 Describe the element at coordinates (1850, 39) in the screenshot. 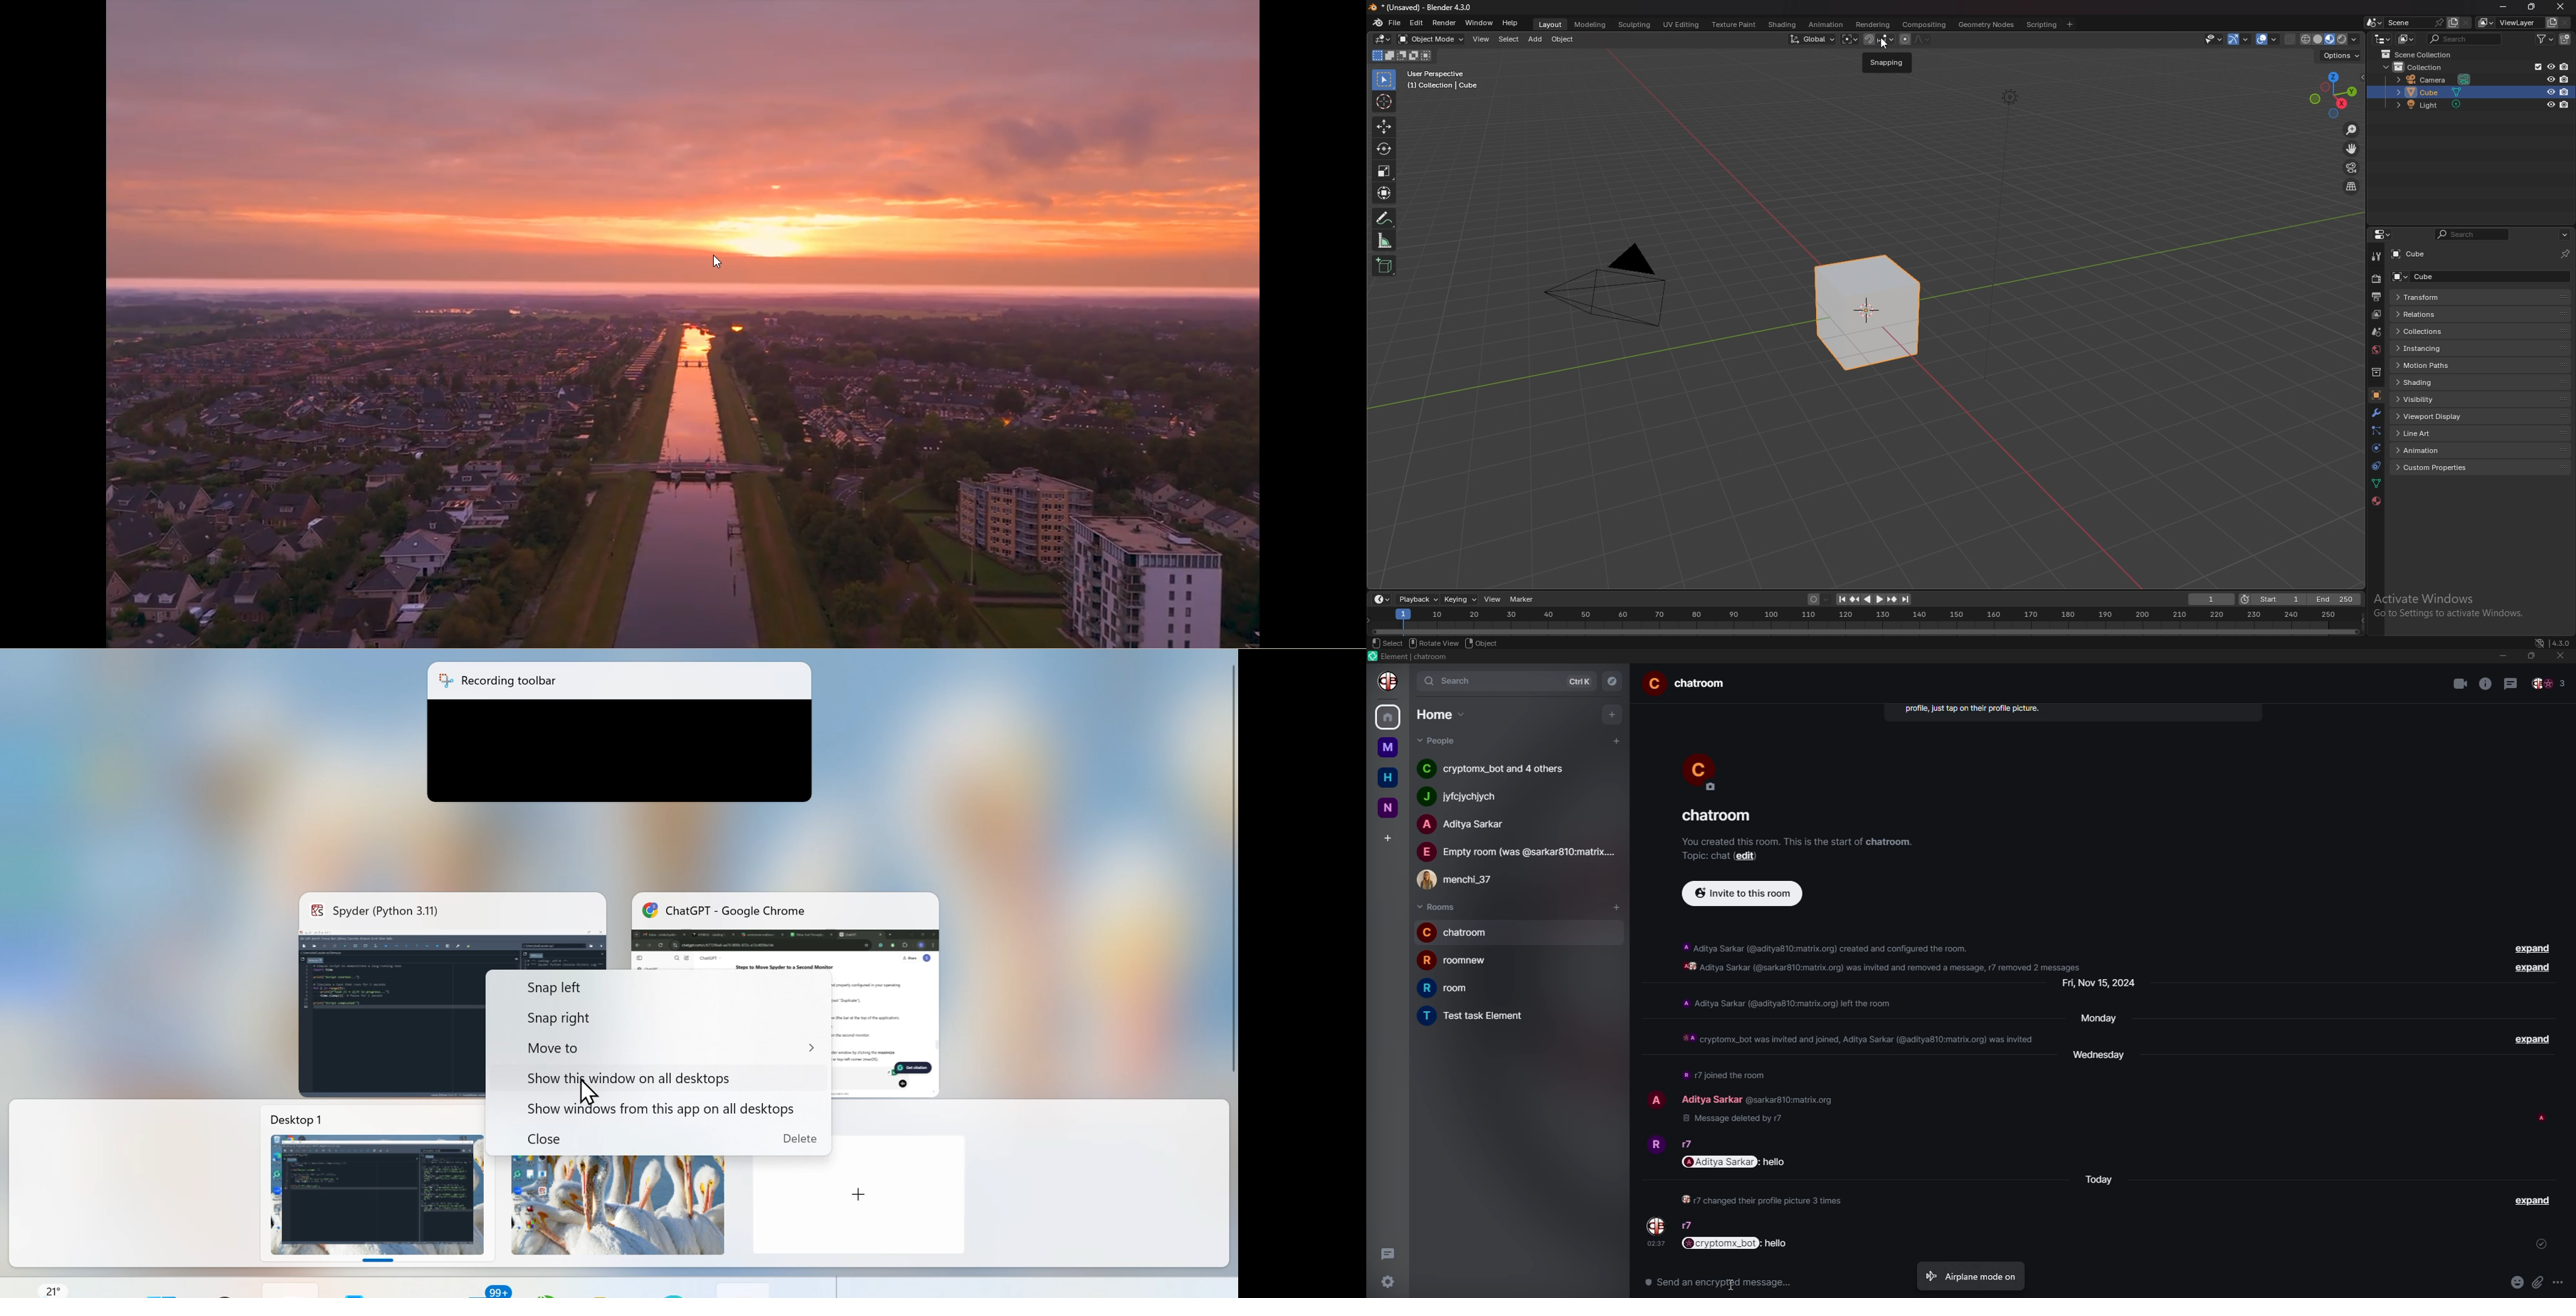

I see `transform pivot point` at that location.